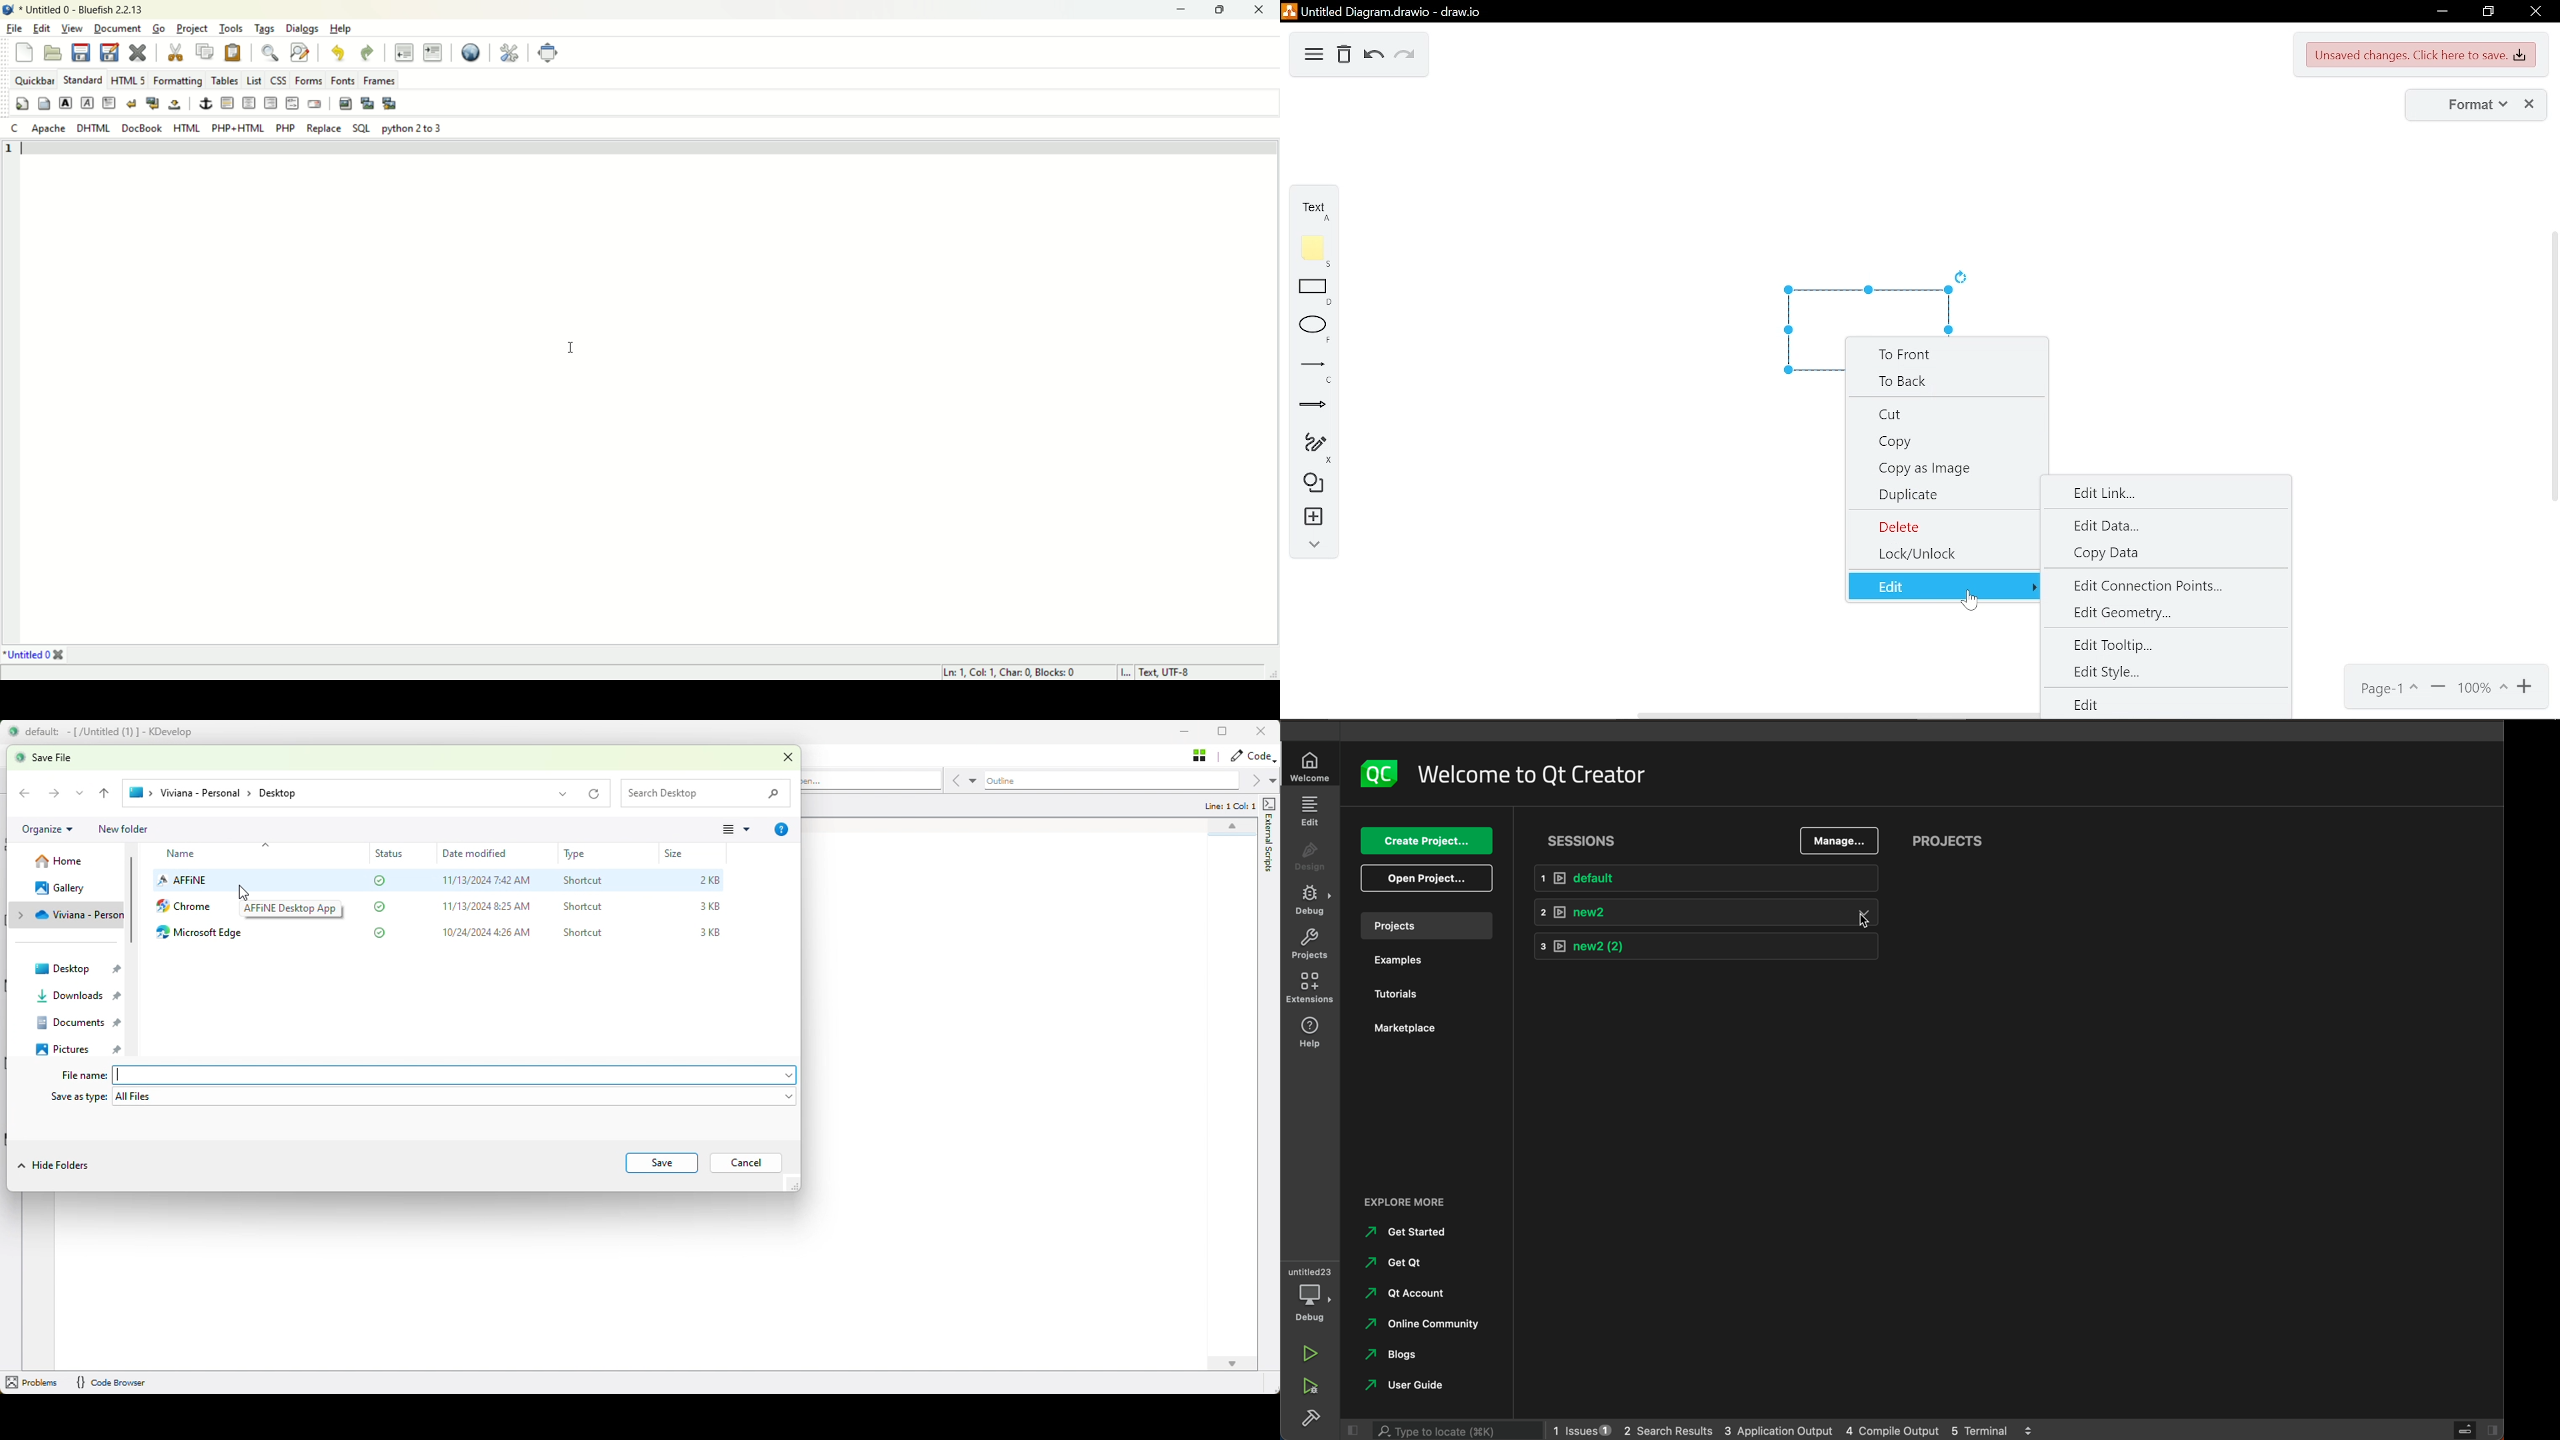  Describe the element at coordinates (1378, 774) in the screenshot. I see `logo` at that location.